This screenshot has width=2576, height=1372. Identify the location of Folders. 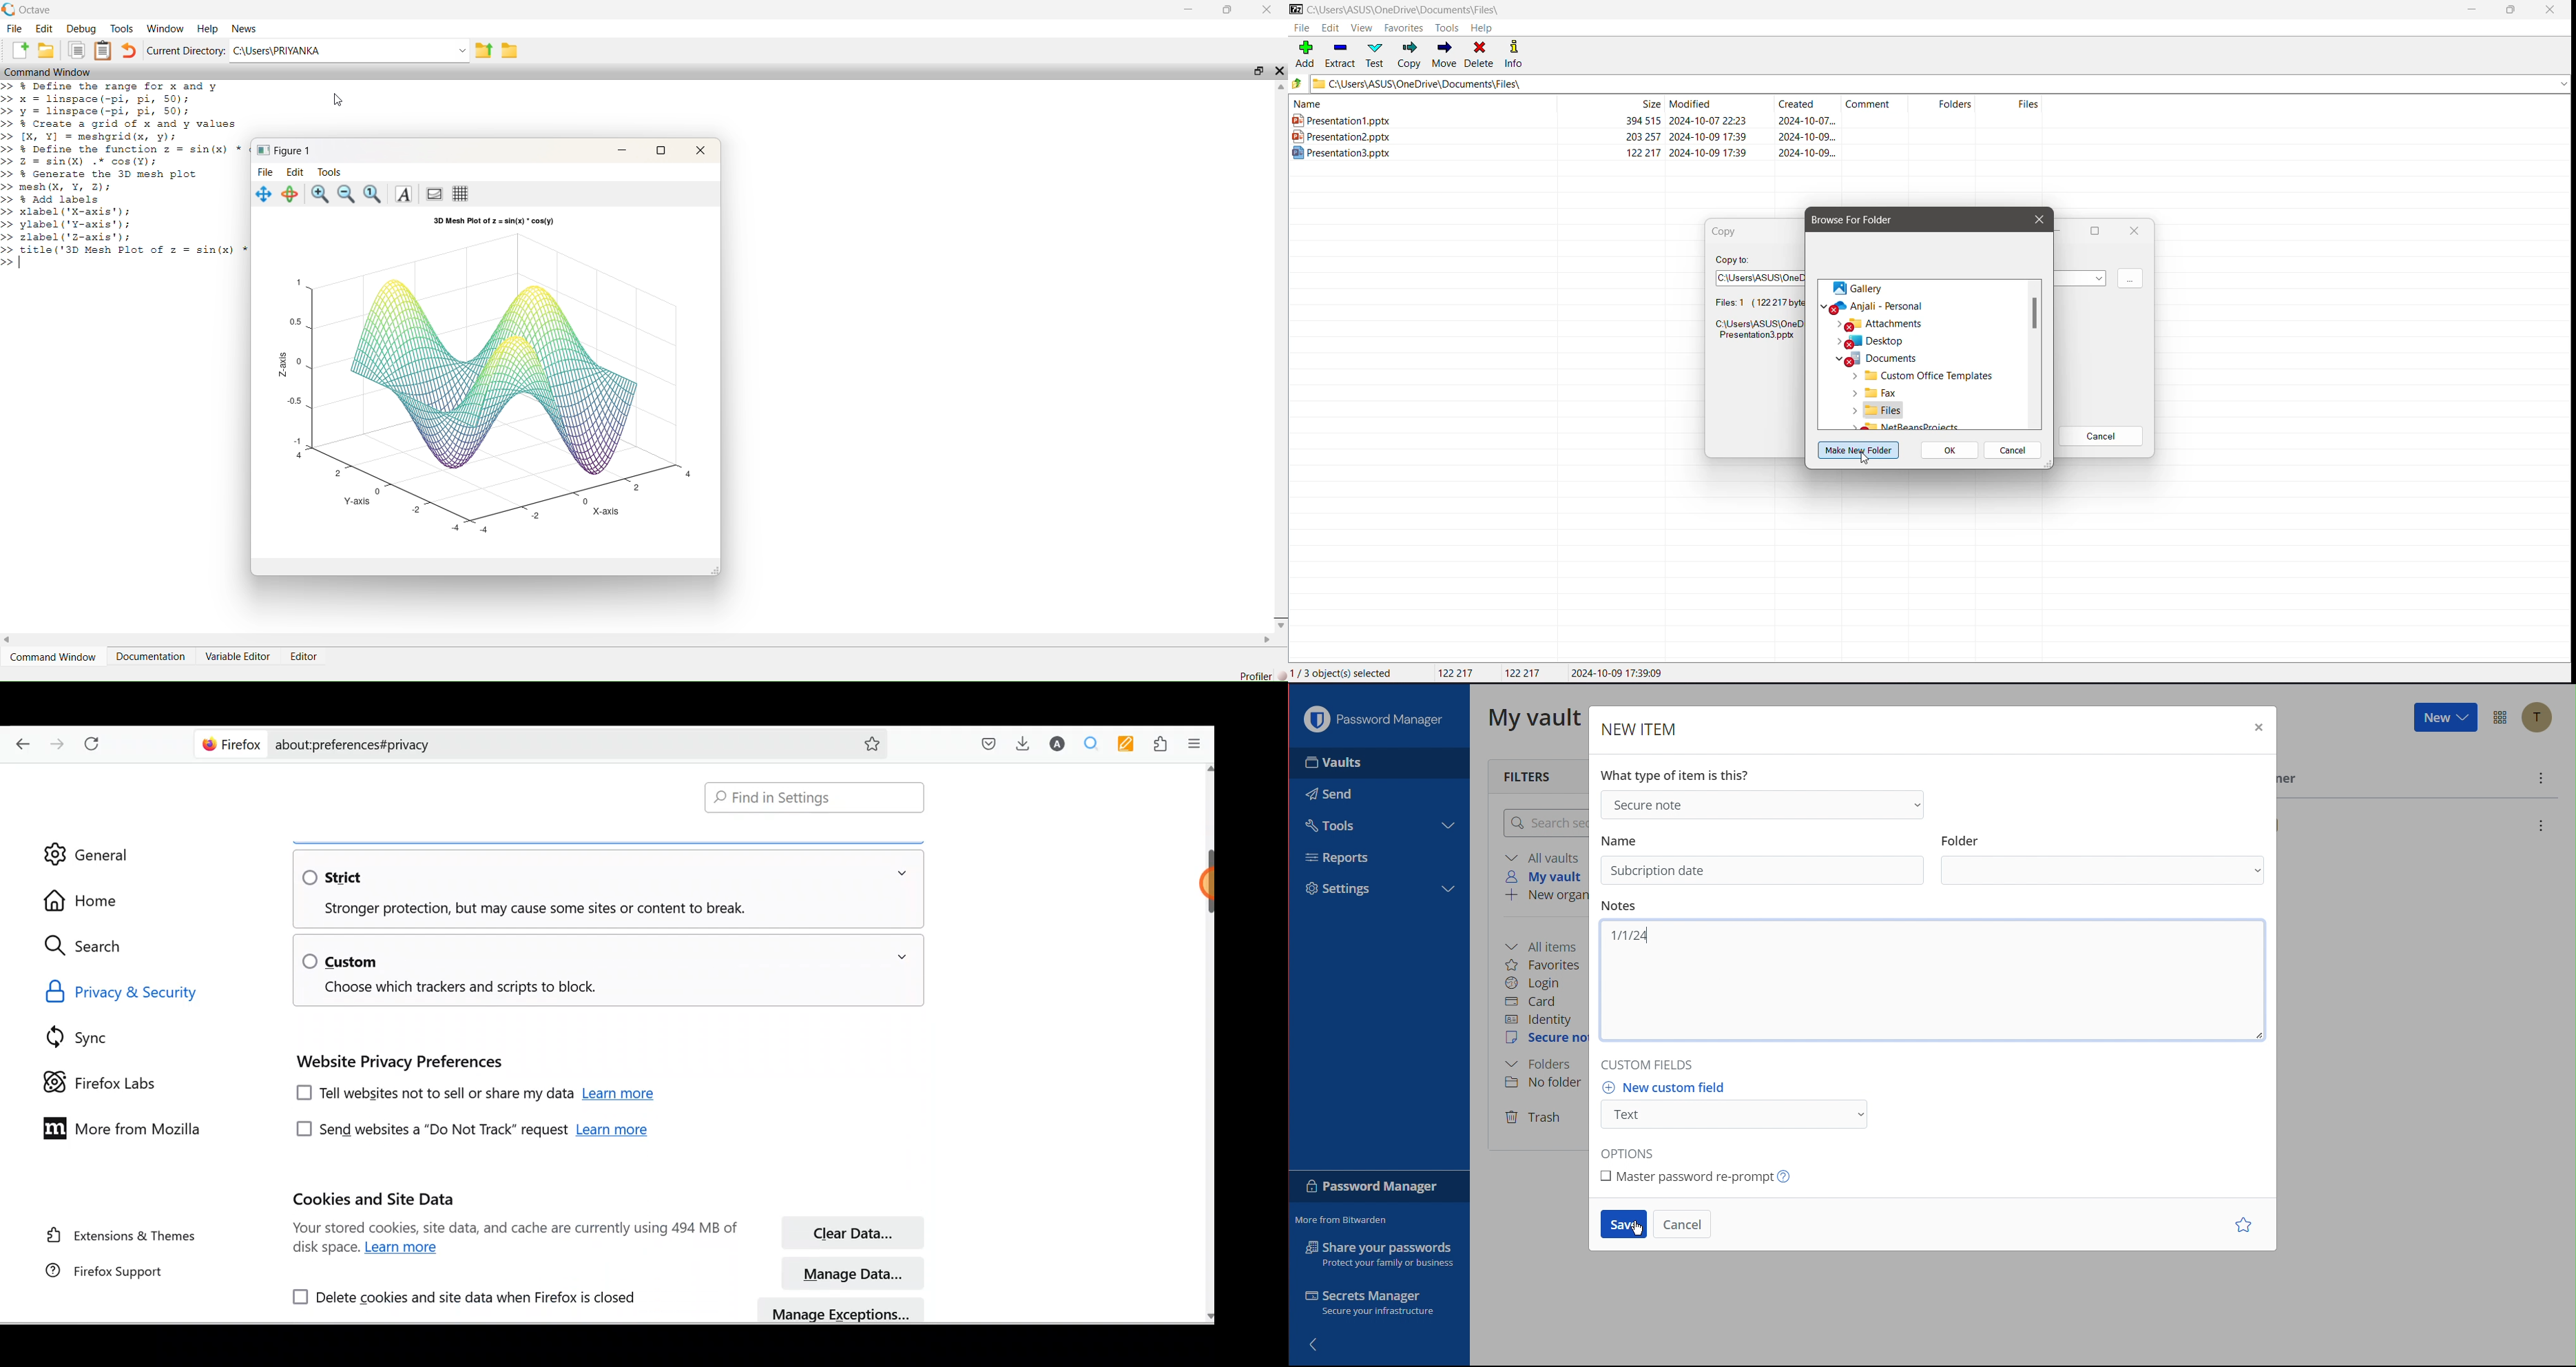
(1948, 104).